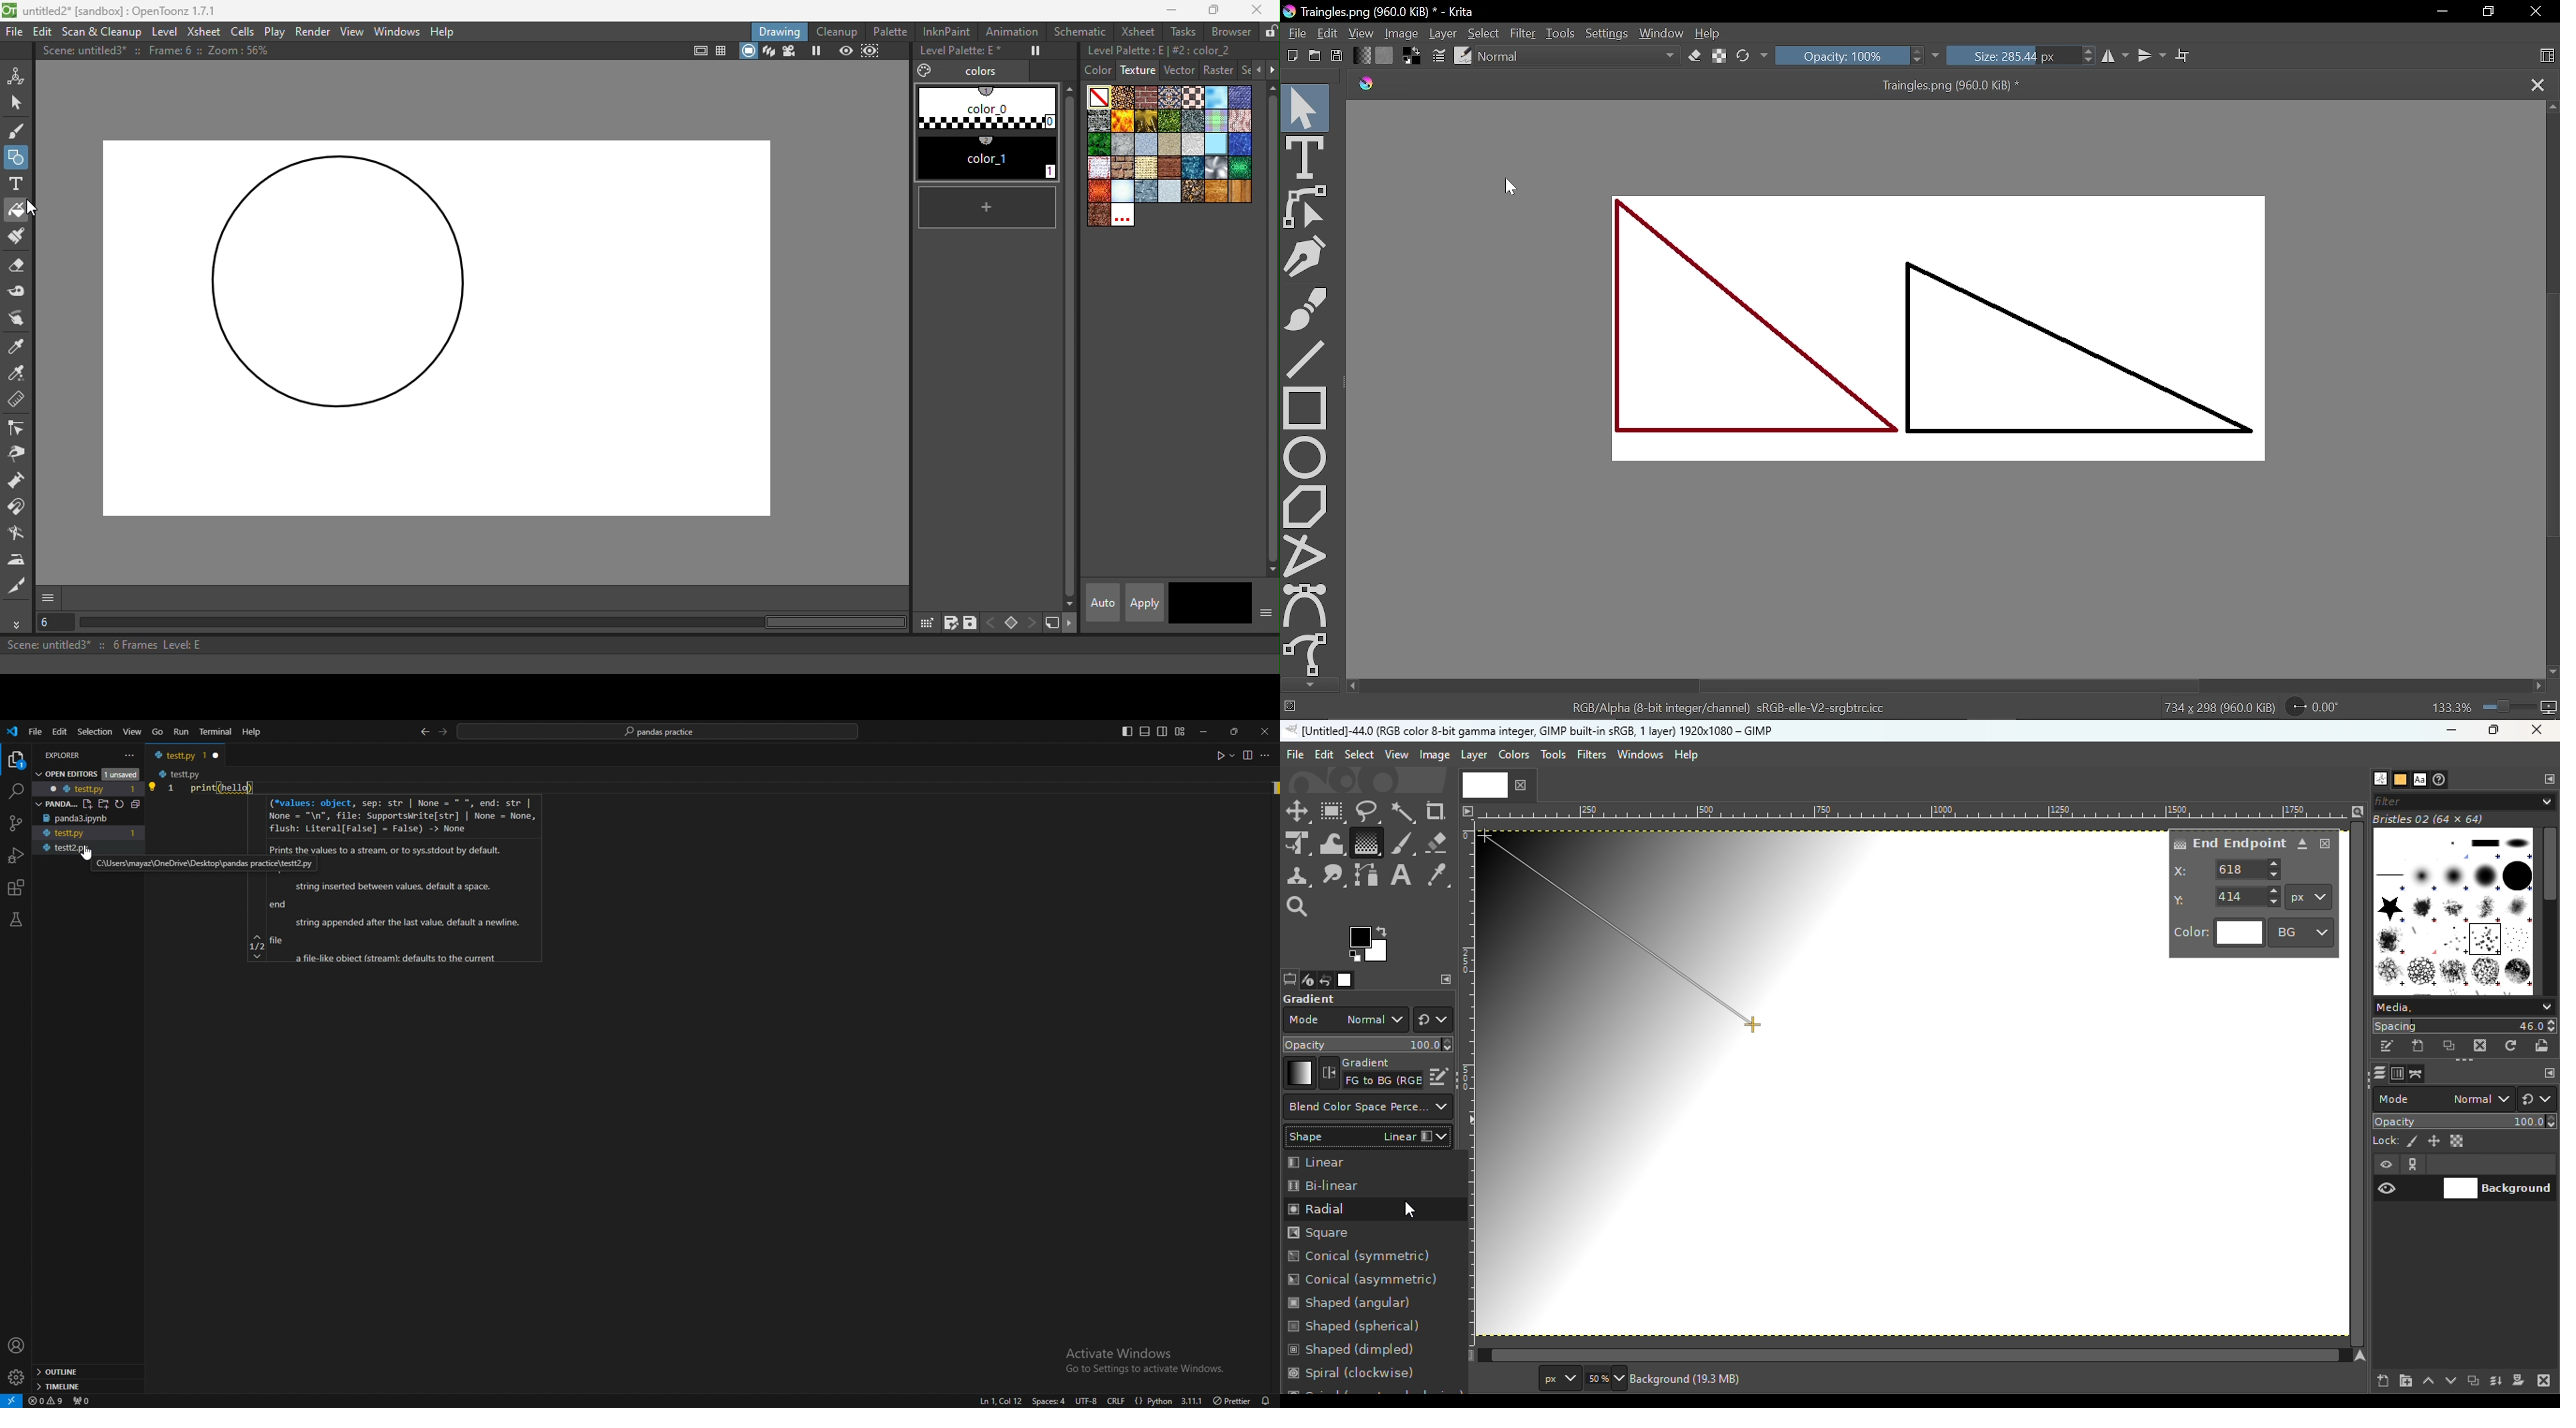 This screenshot has width=2576, height=1428. What do you see at coordinates (1163, 731) in the screenshot?
I see `toggle secondary side bar` at bounding box center [1163, 731].